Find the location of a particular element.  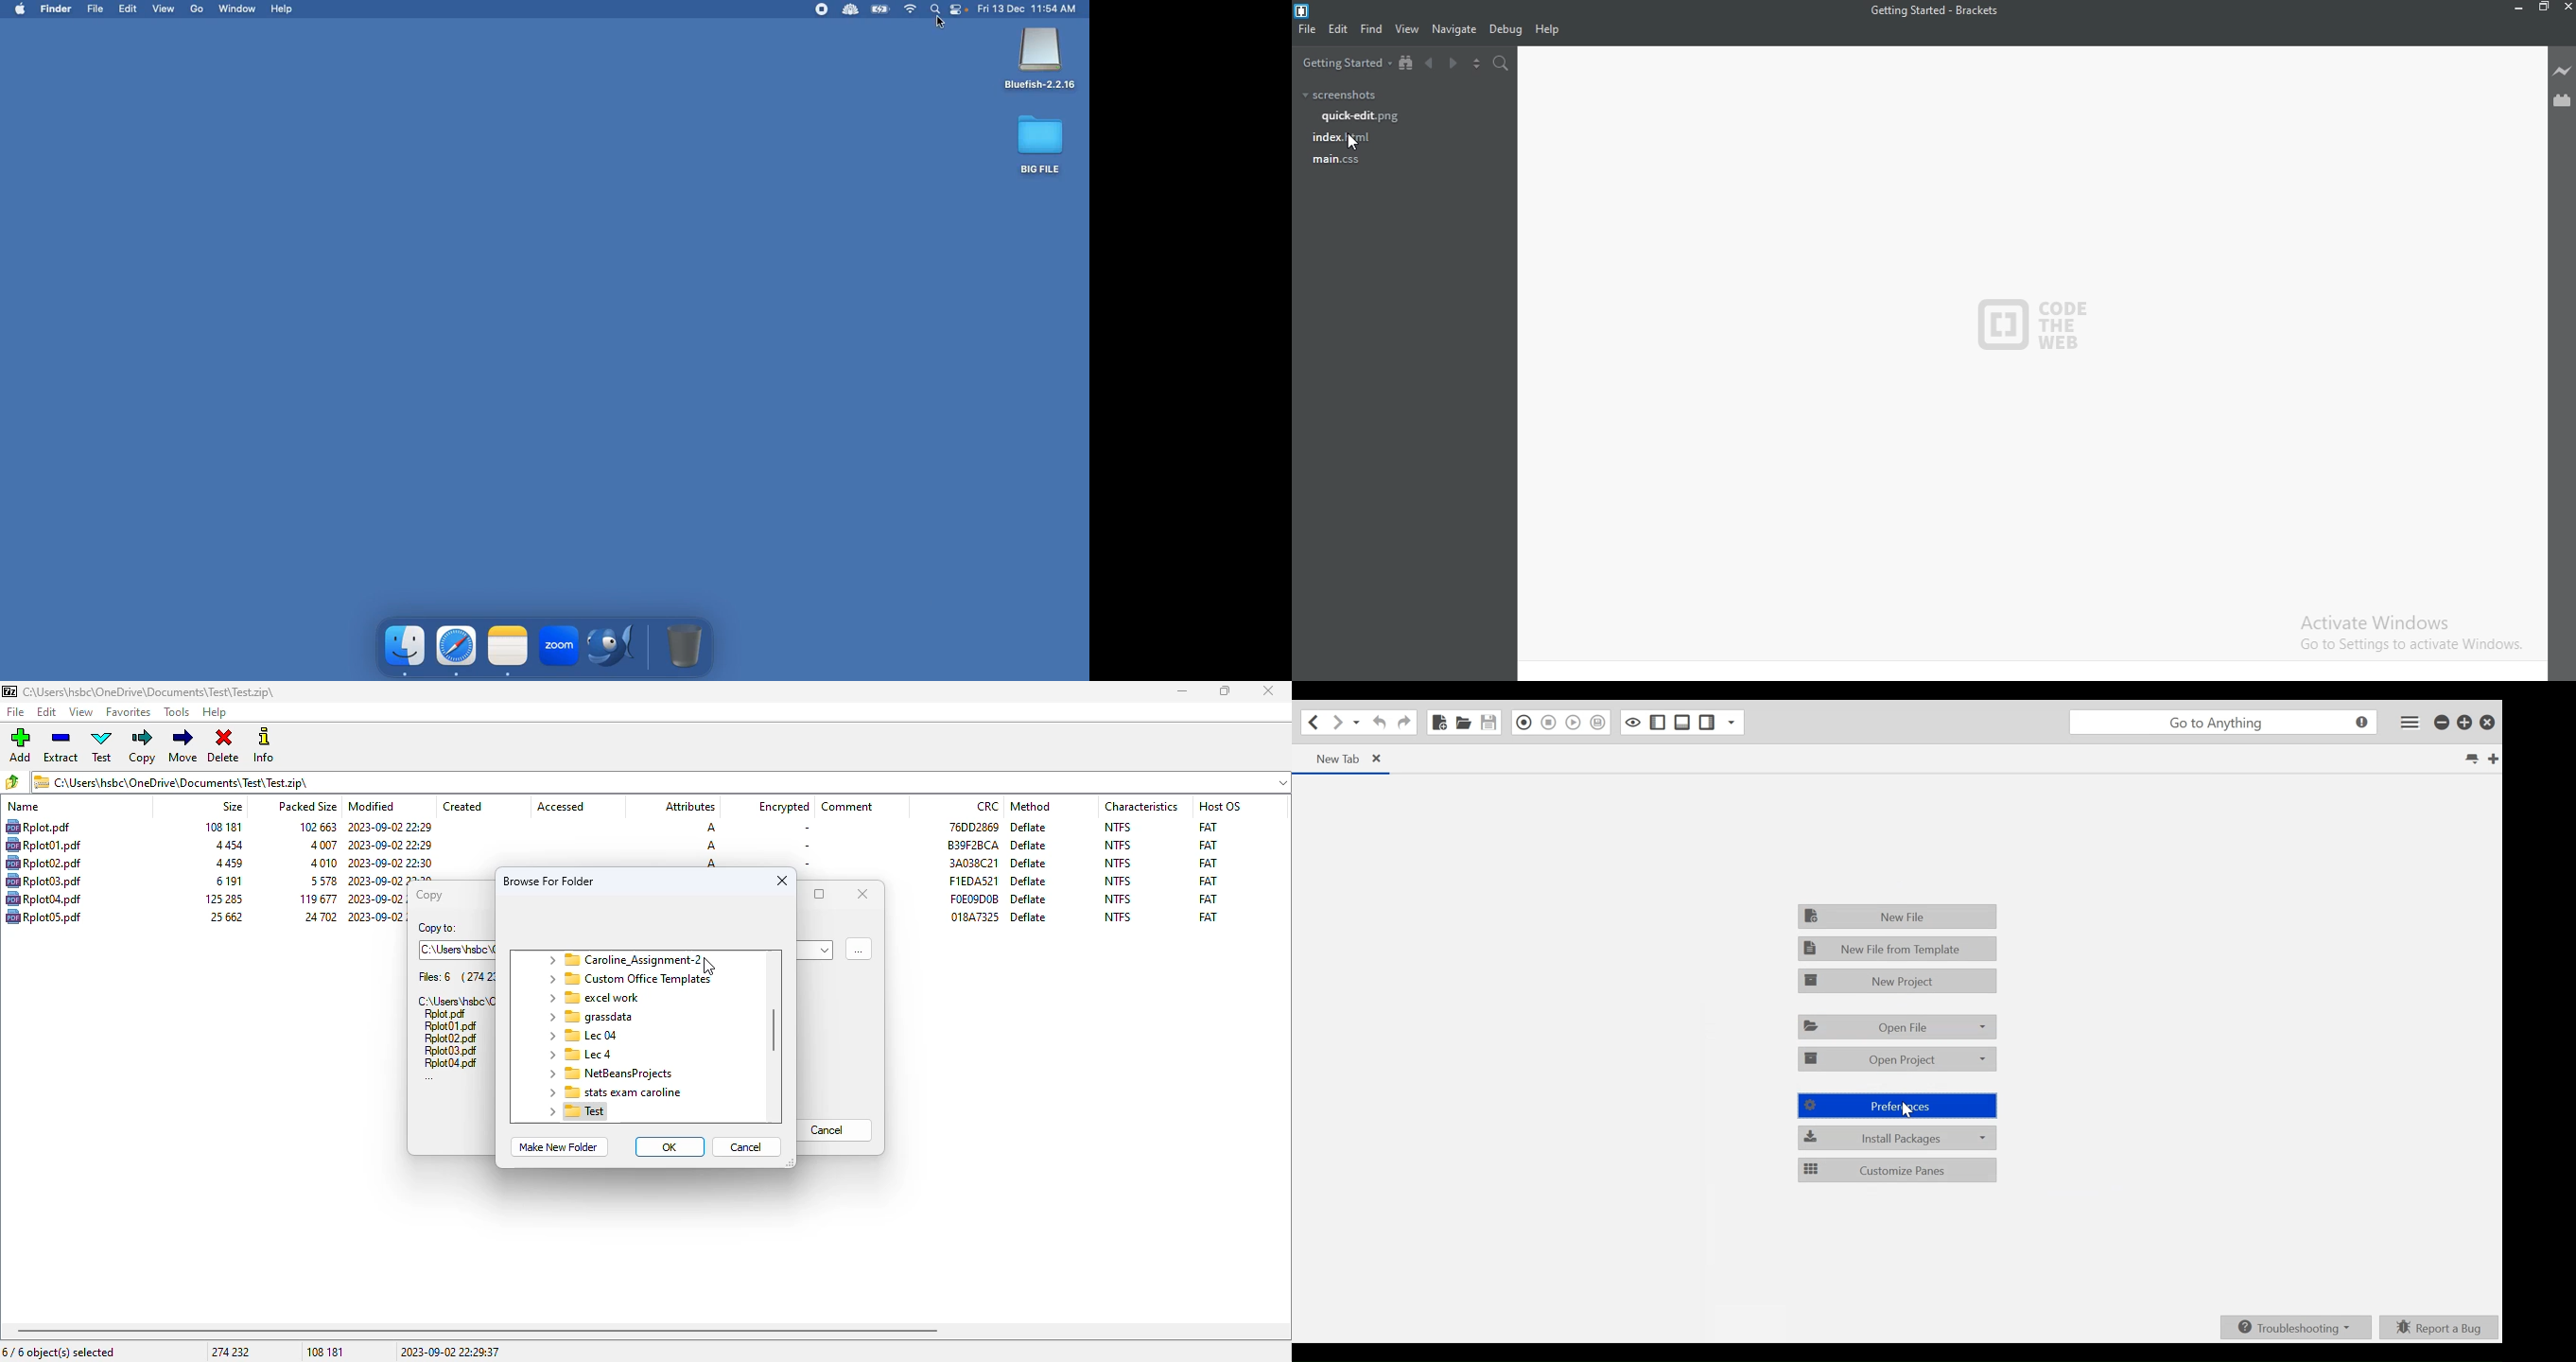

logo is located at coordinates (9, 691).